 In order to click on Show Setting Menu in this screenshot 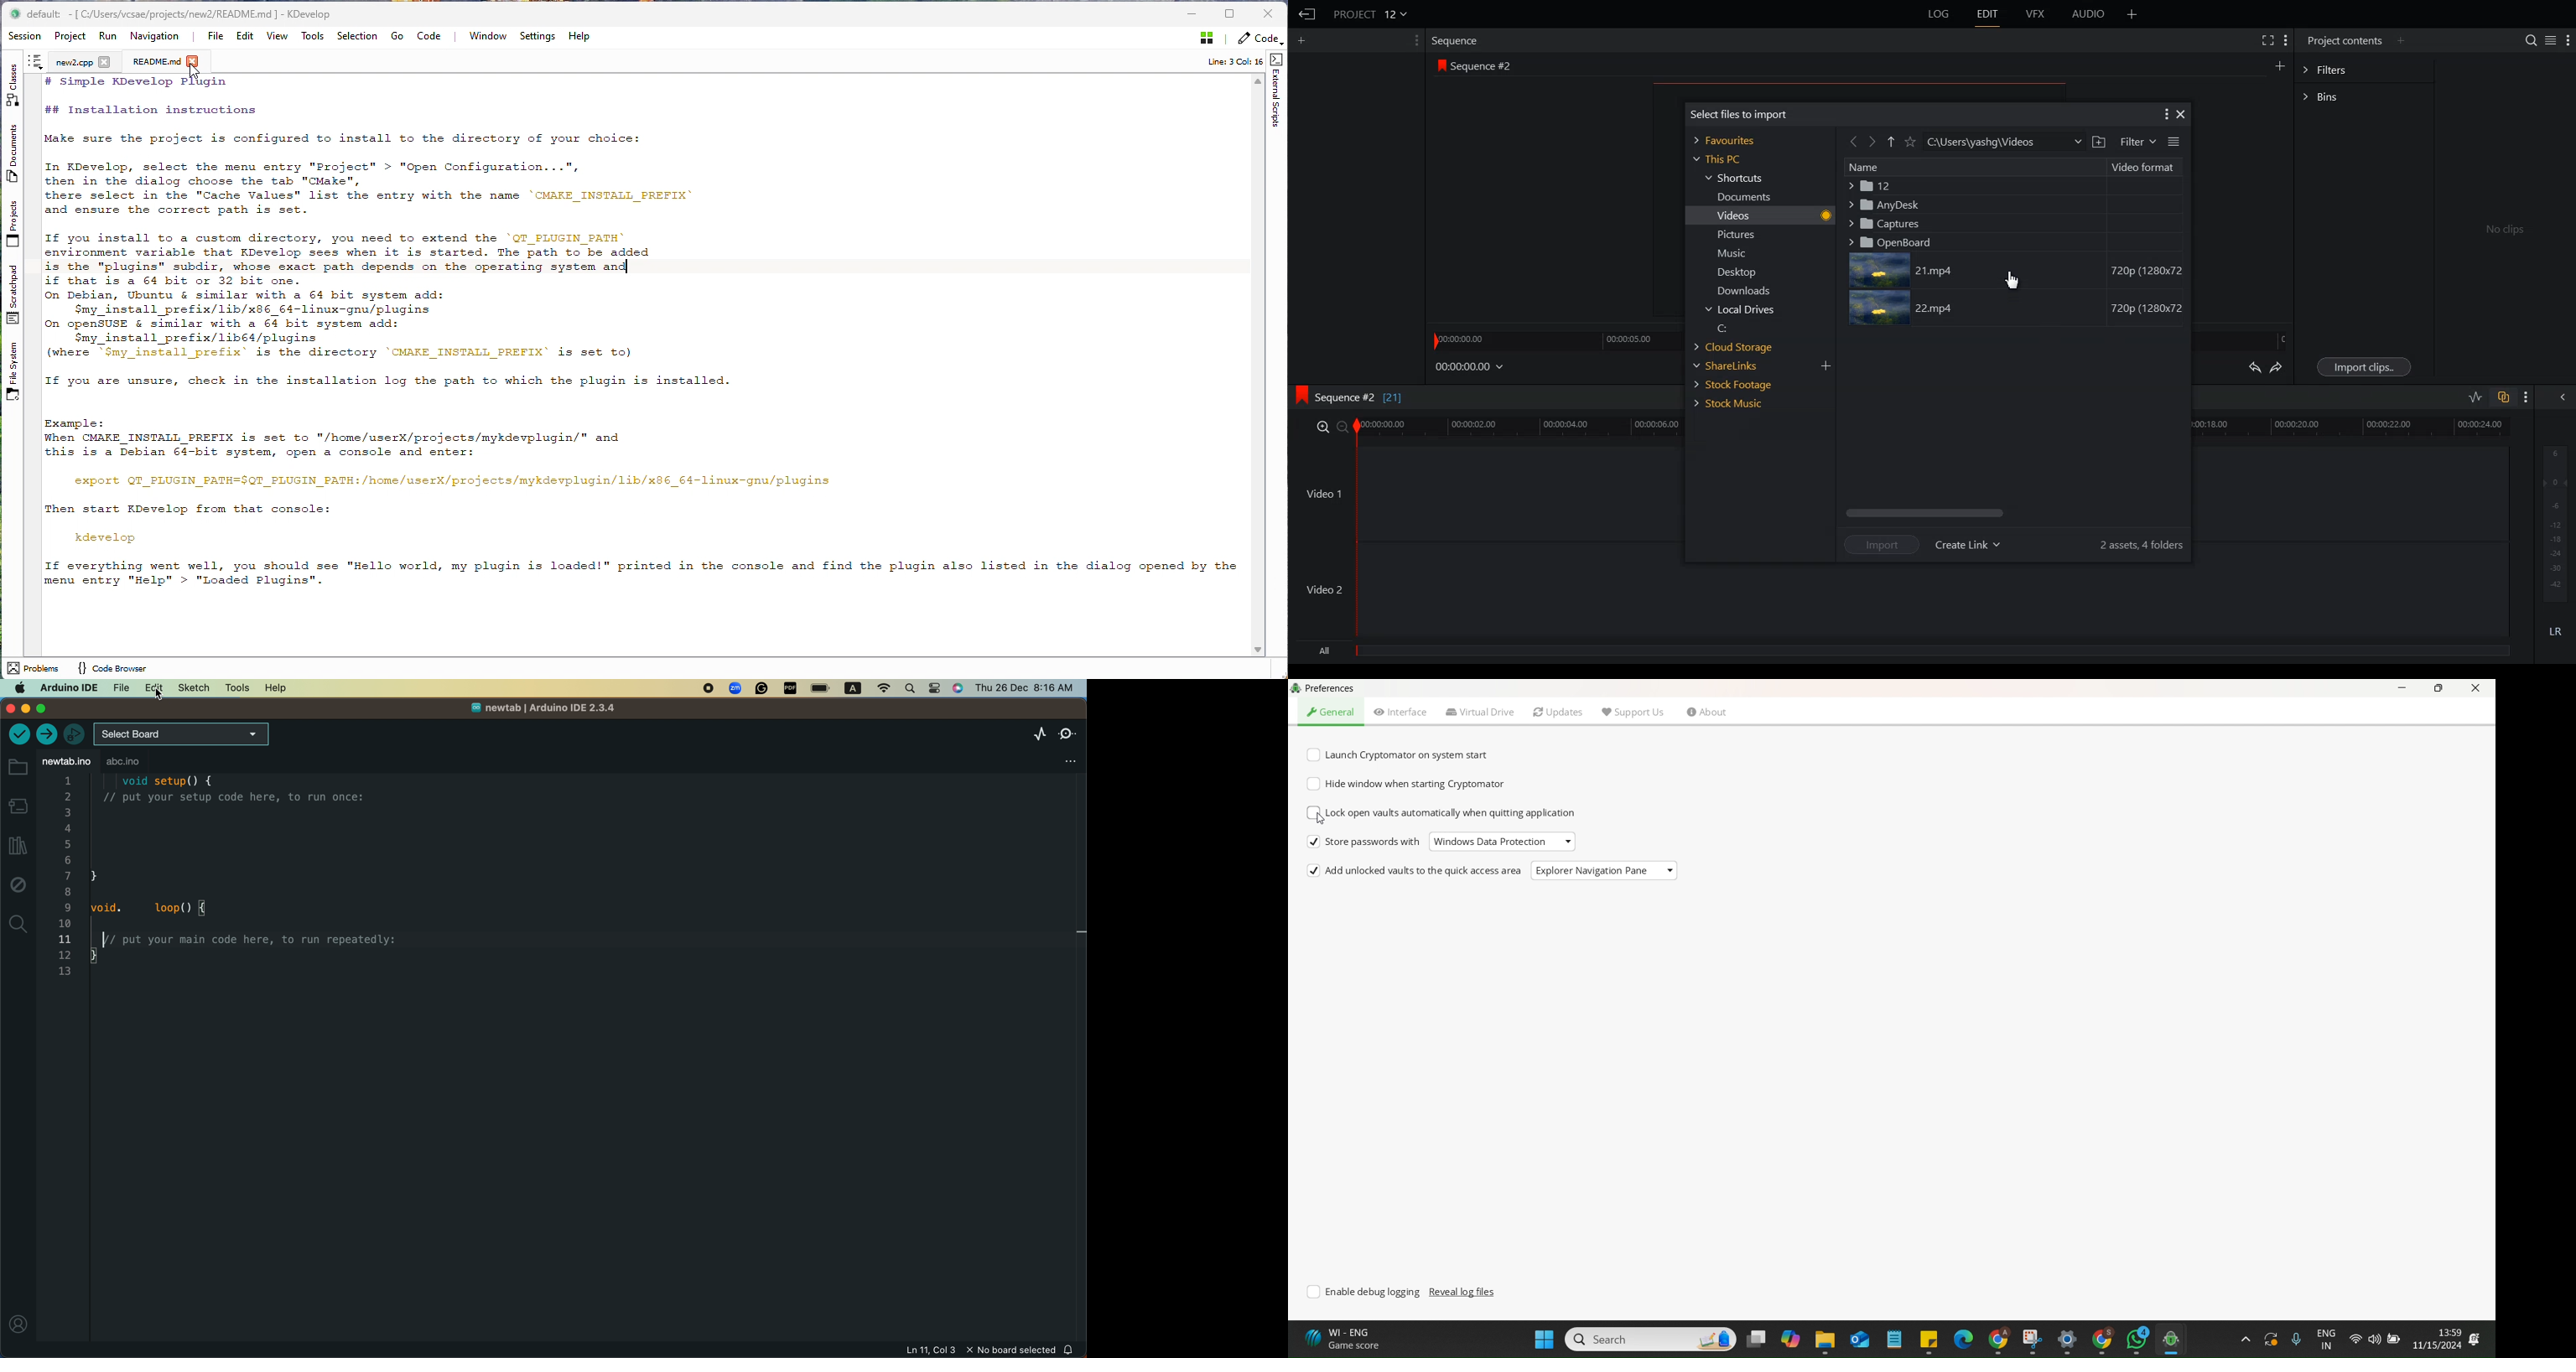, I will do `click(2165, 115)`.